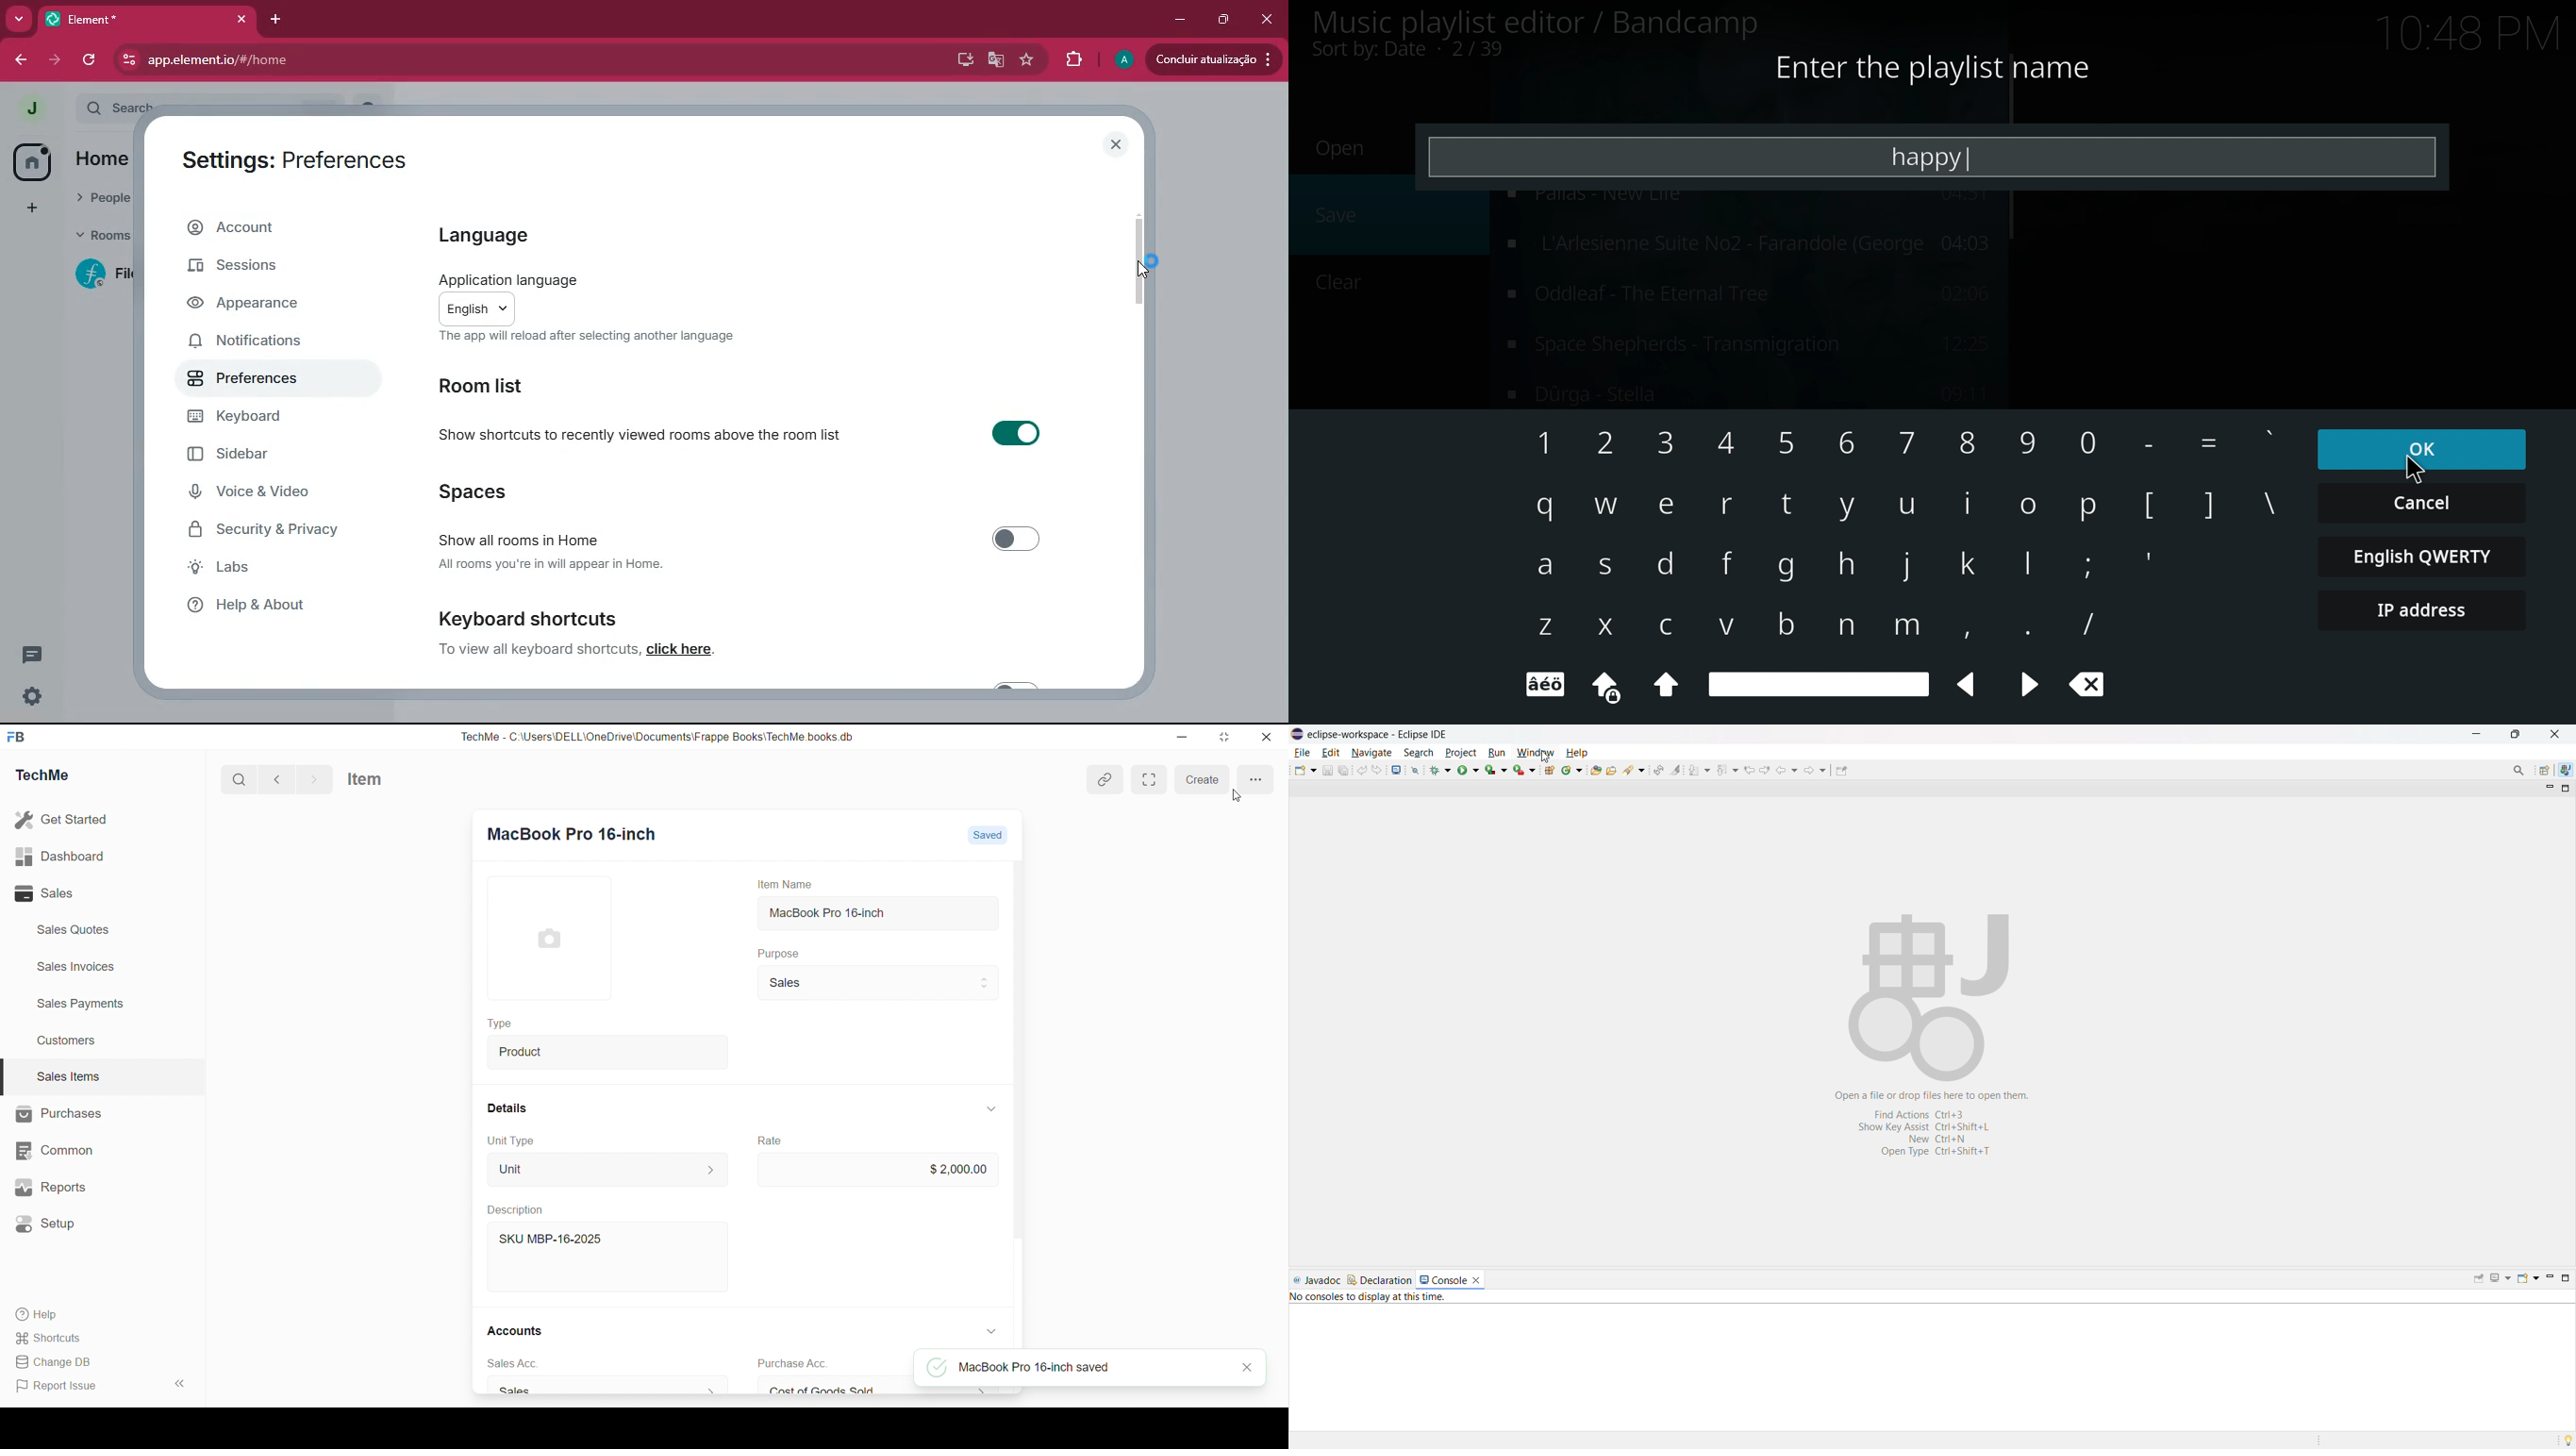 This screenshot has height=1456, width=2576. Describe the element at coordinates (1224, 737) in the screenshot. I see `resize` at that location.